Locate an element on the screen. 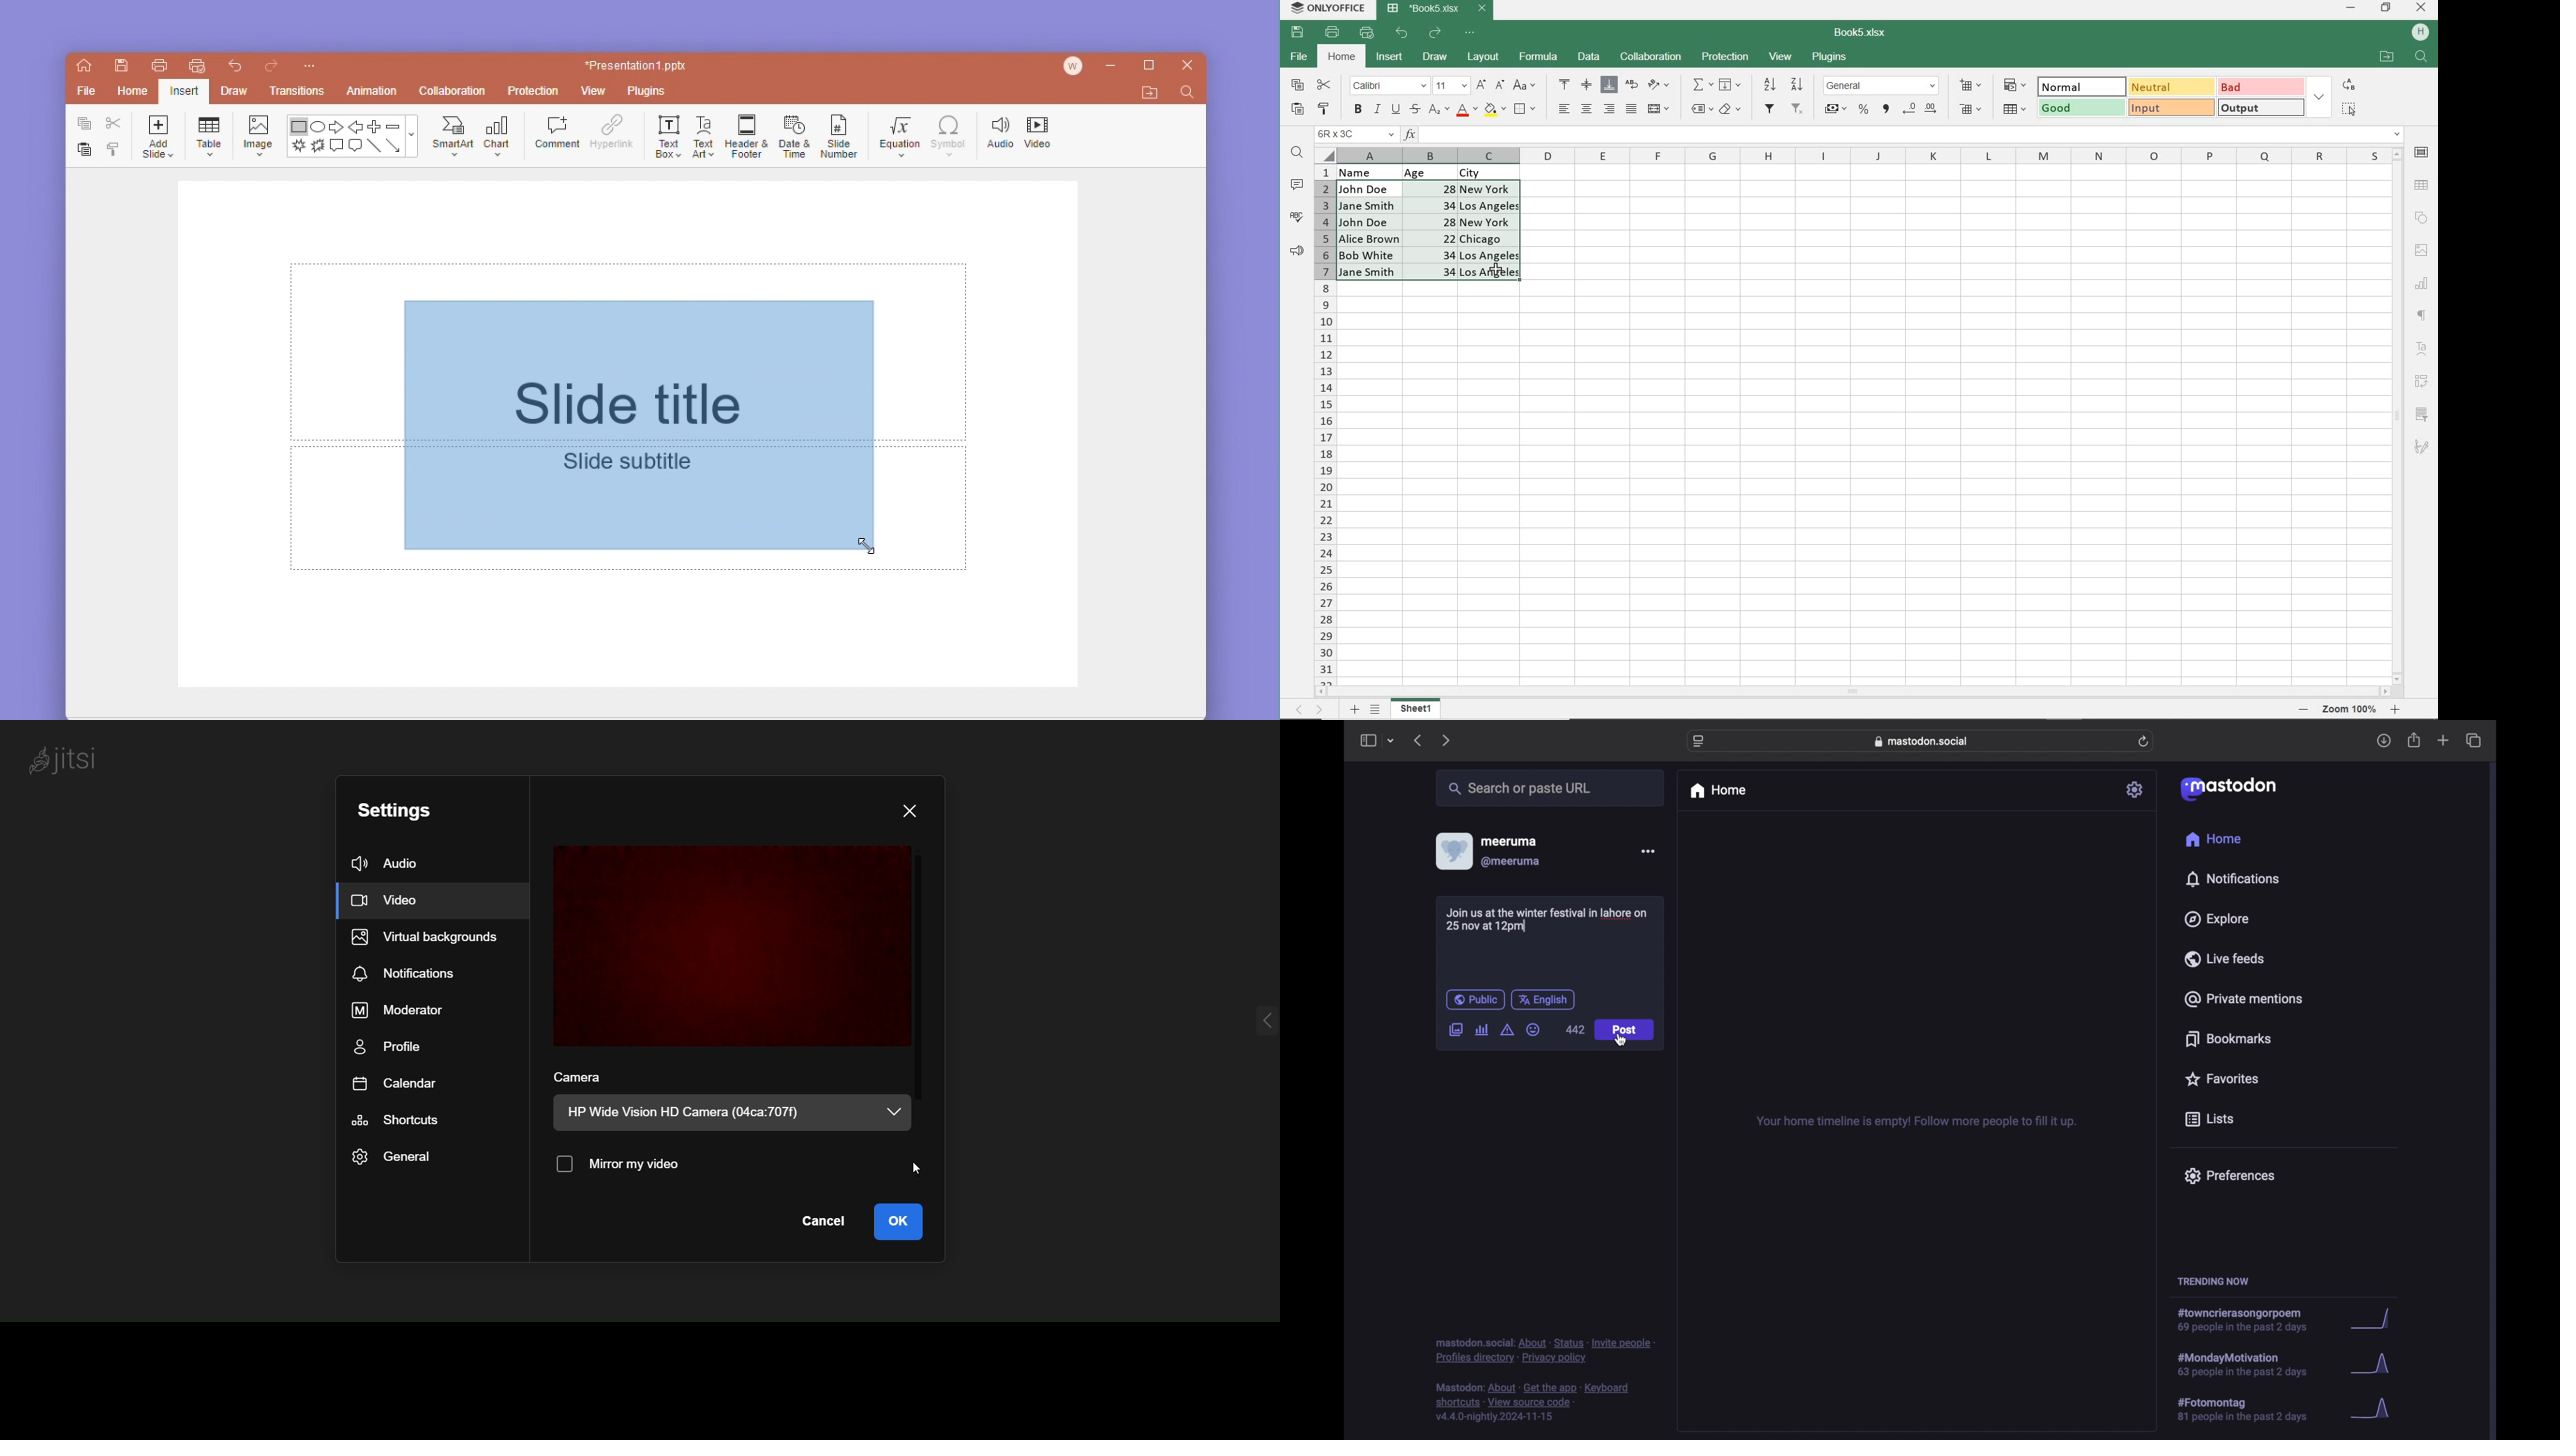 Image resolution: width=2576 pixels, height=1456 pixels. paste is located at coordinates (79, 151).